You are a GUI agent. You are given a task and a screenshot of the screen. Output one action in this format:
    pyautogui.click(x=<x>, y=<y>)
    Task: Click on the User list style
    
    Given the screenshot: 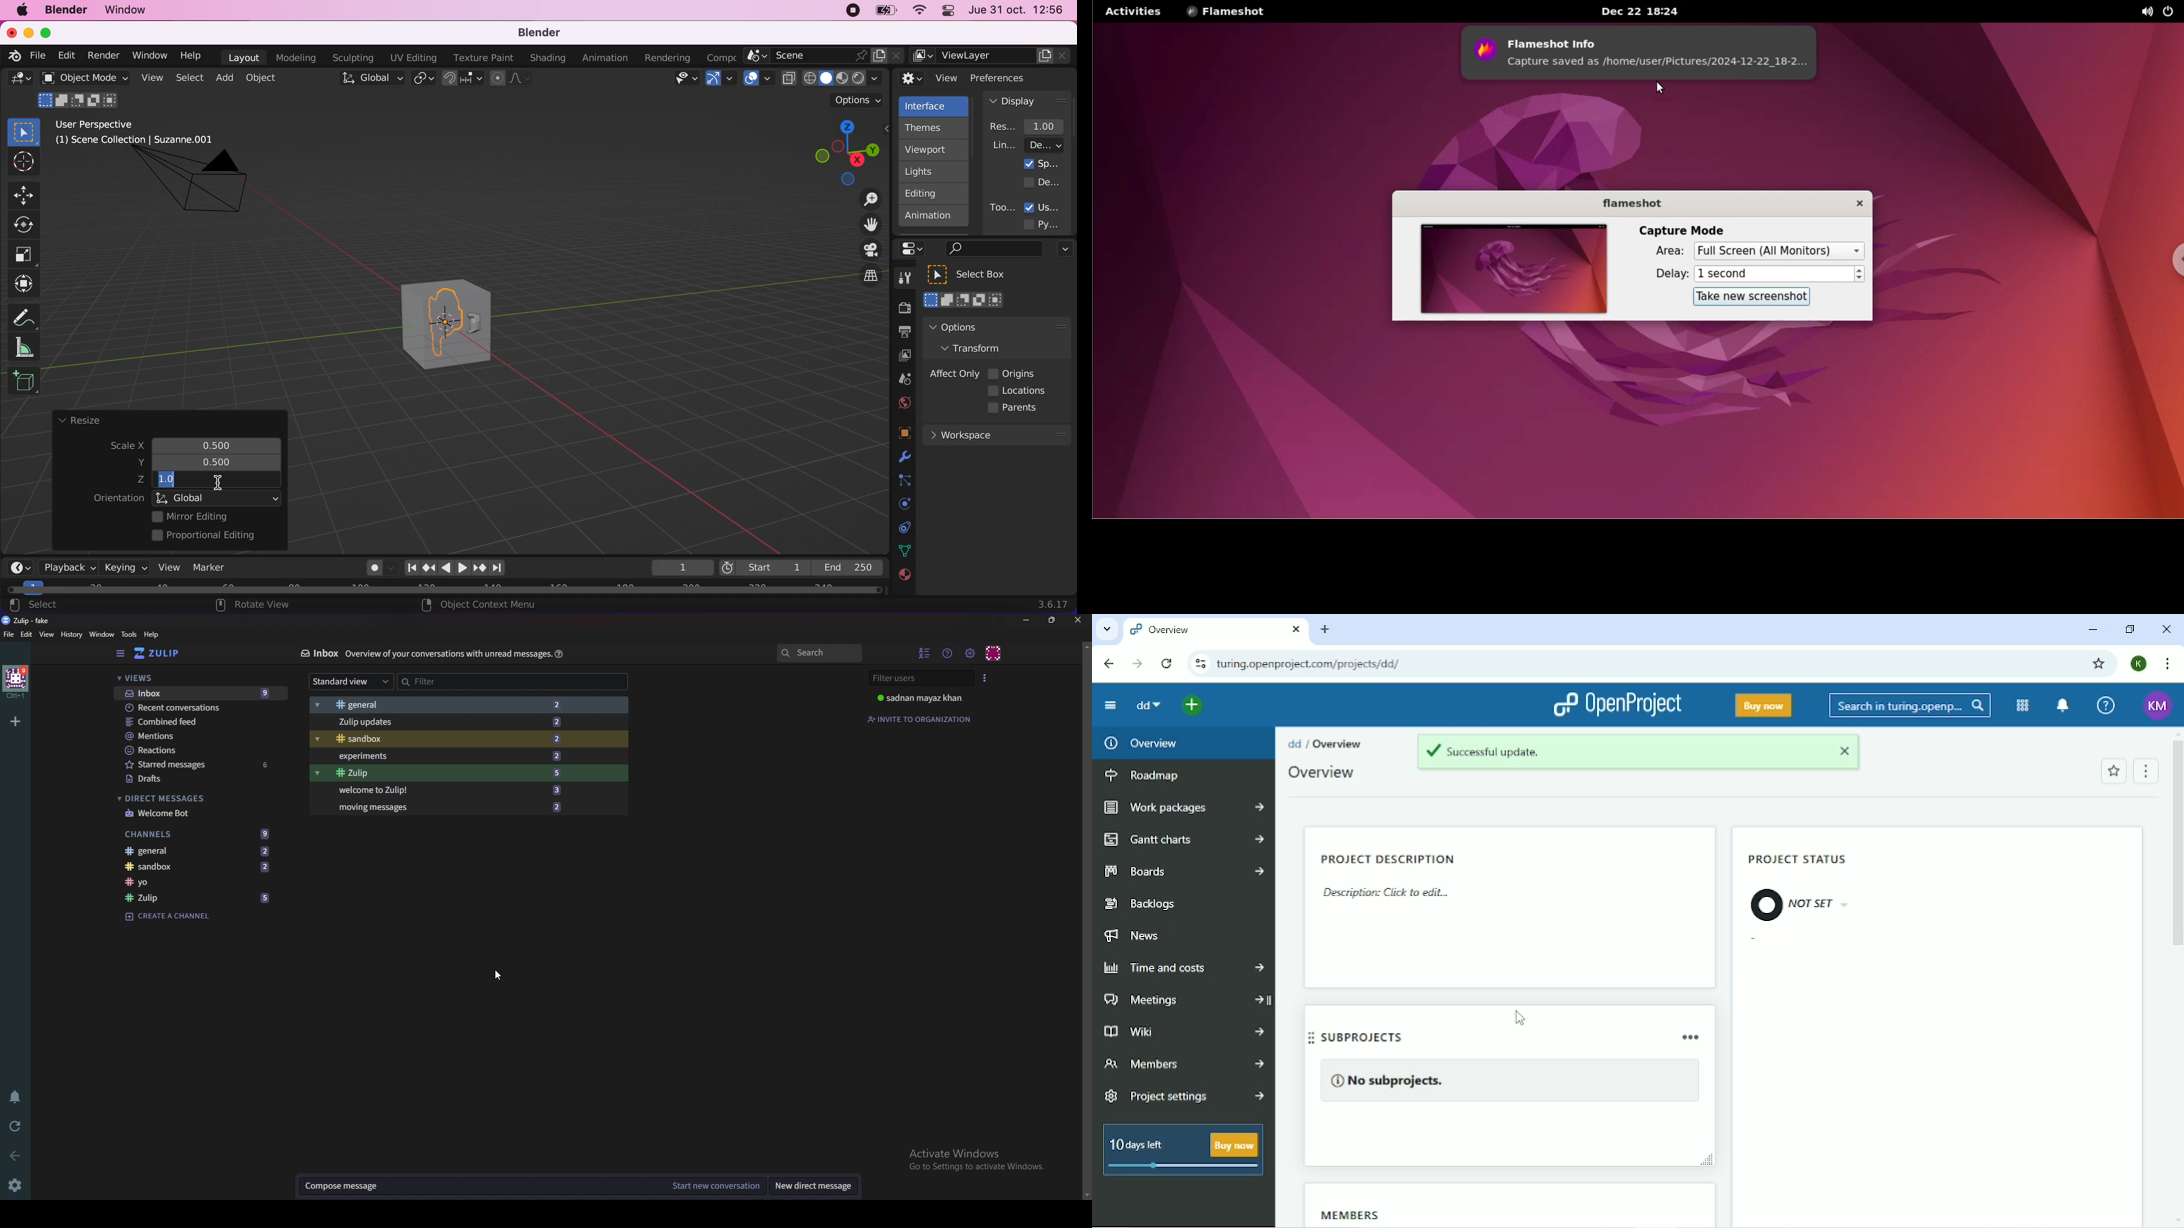 What is the action you would take?
    pyautogui.click(x=986, y=677)
    